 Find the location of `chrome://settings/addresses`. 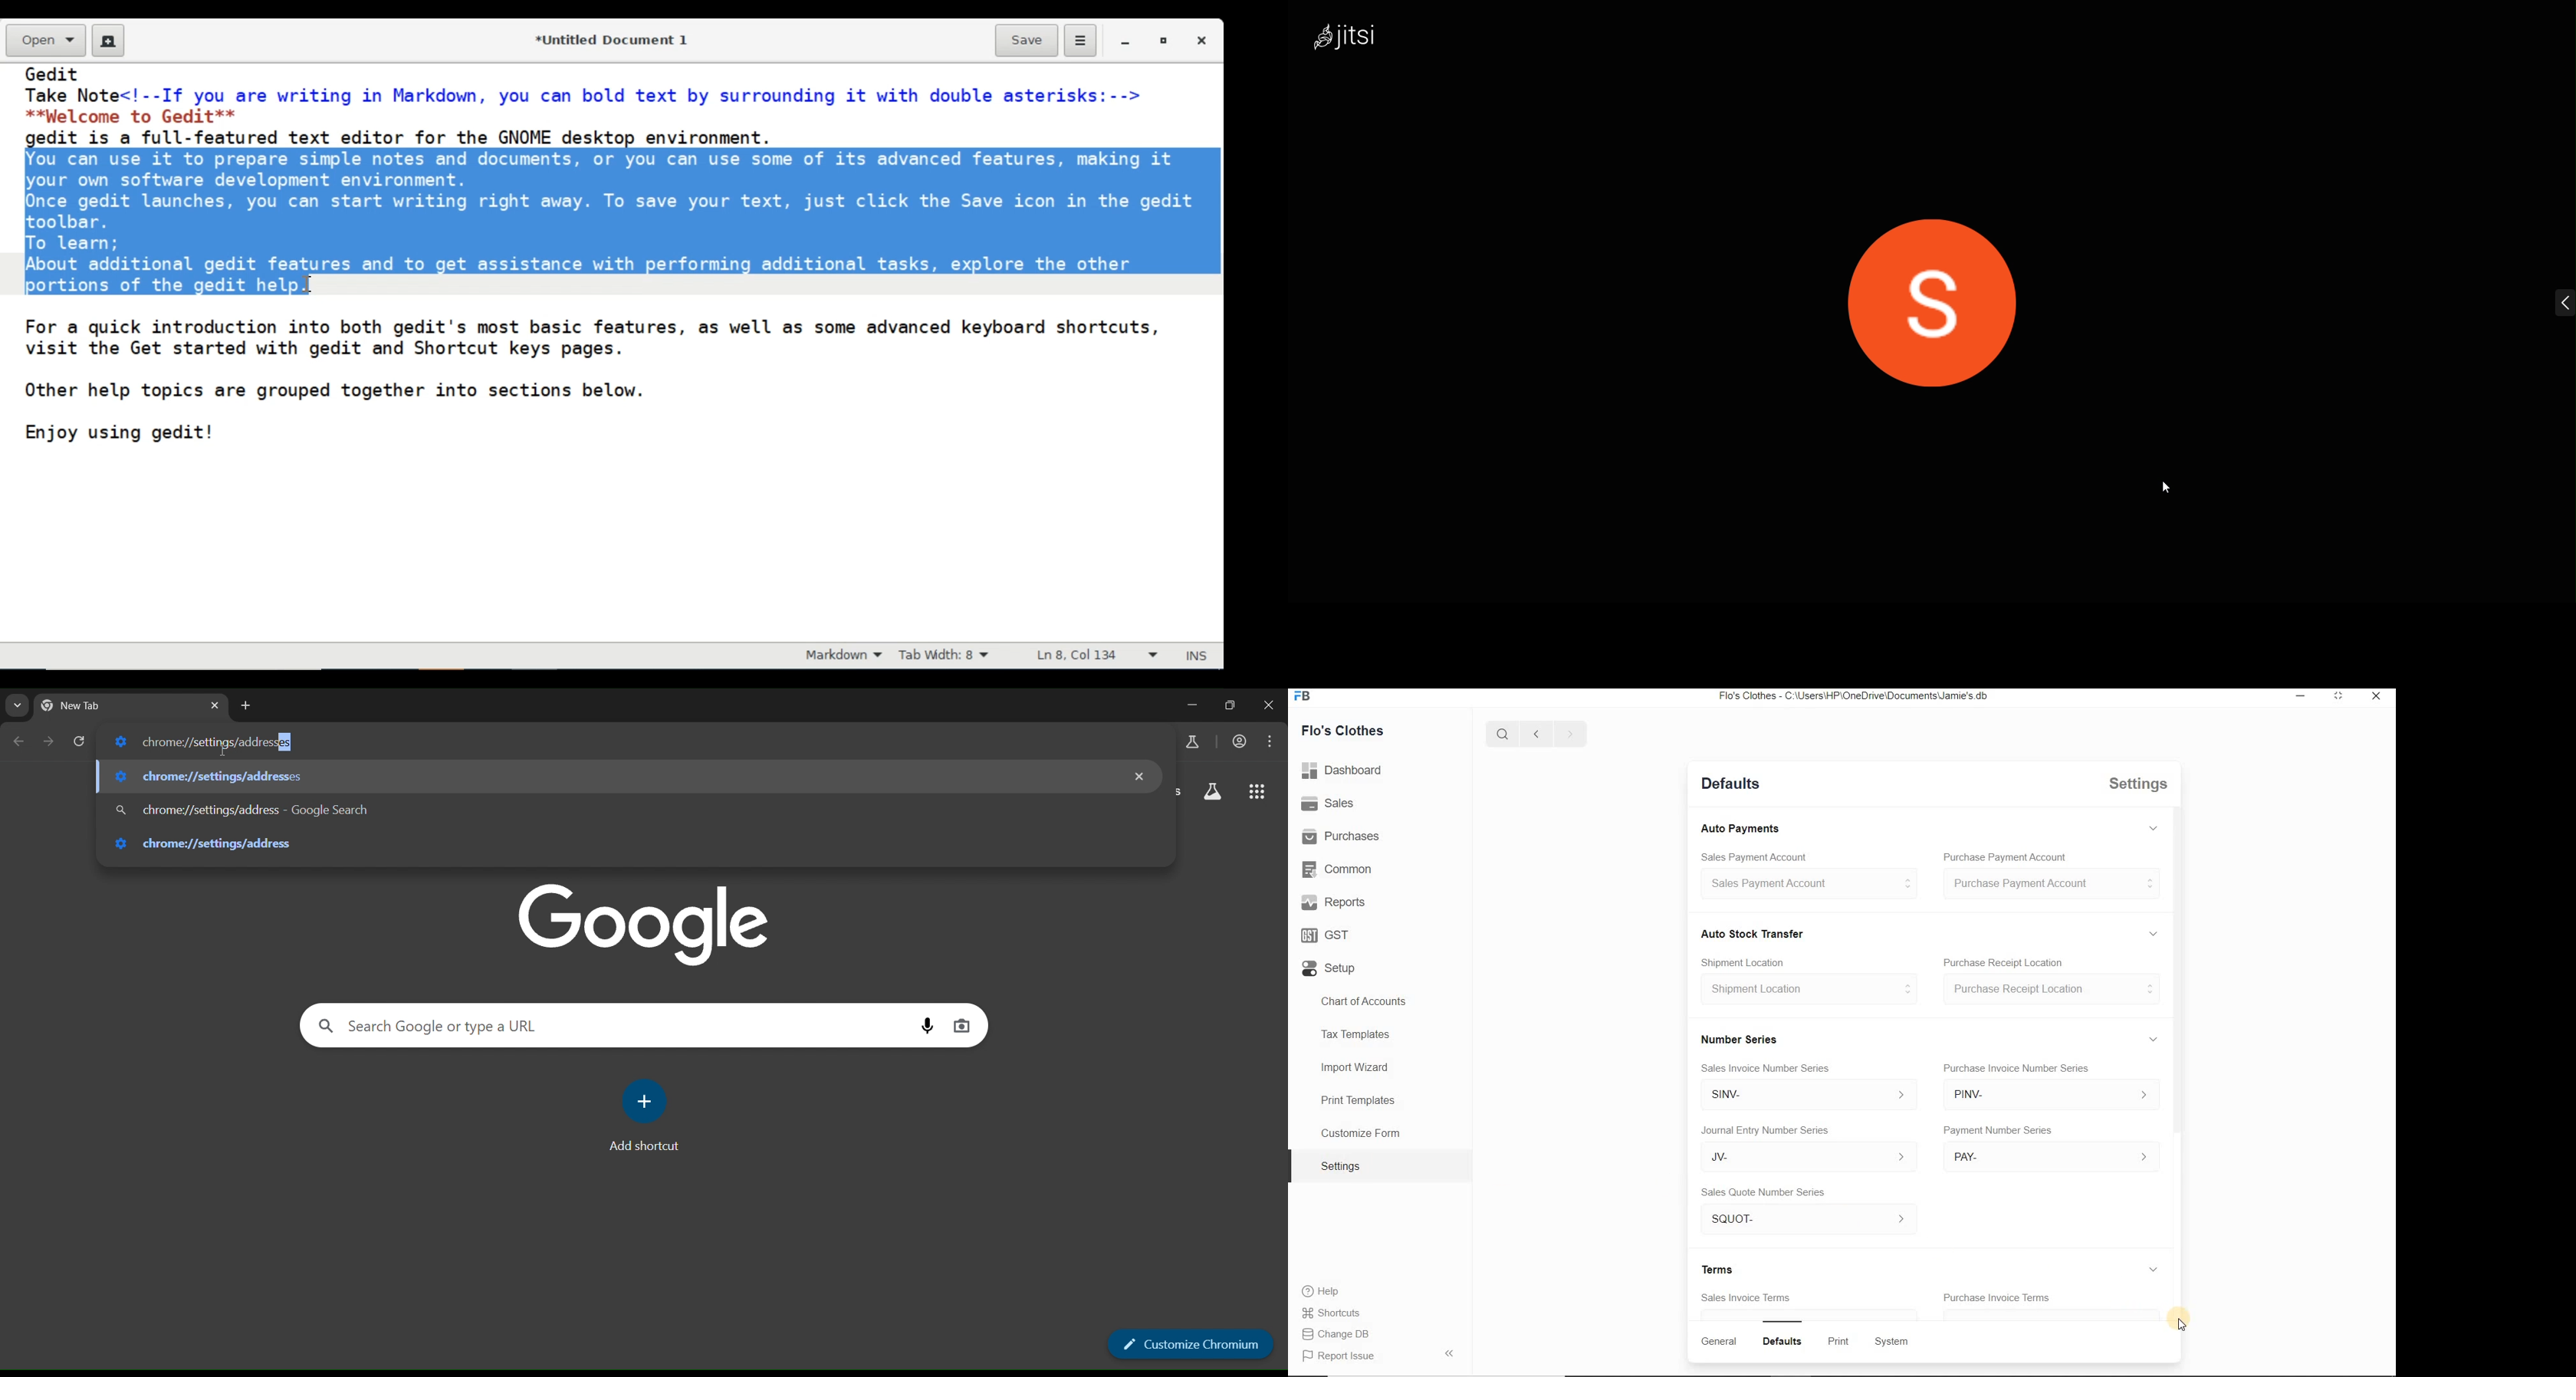

chrome://settings/addresses is located at coordinates (612, 777).